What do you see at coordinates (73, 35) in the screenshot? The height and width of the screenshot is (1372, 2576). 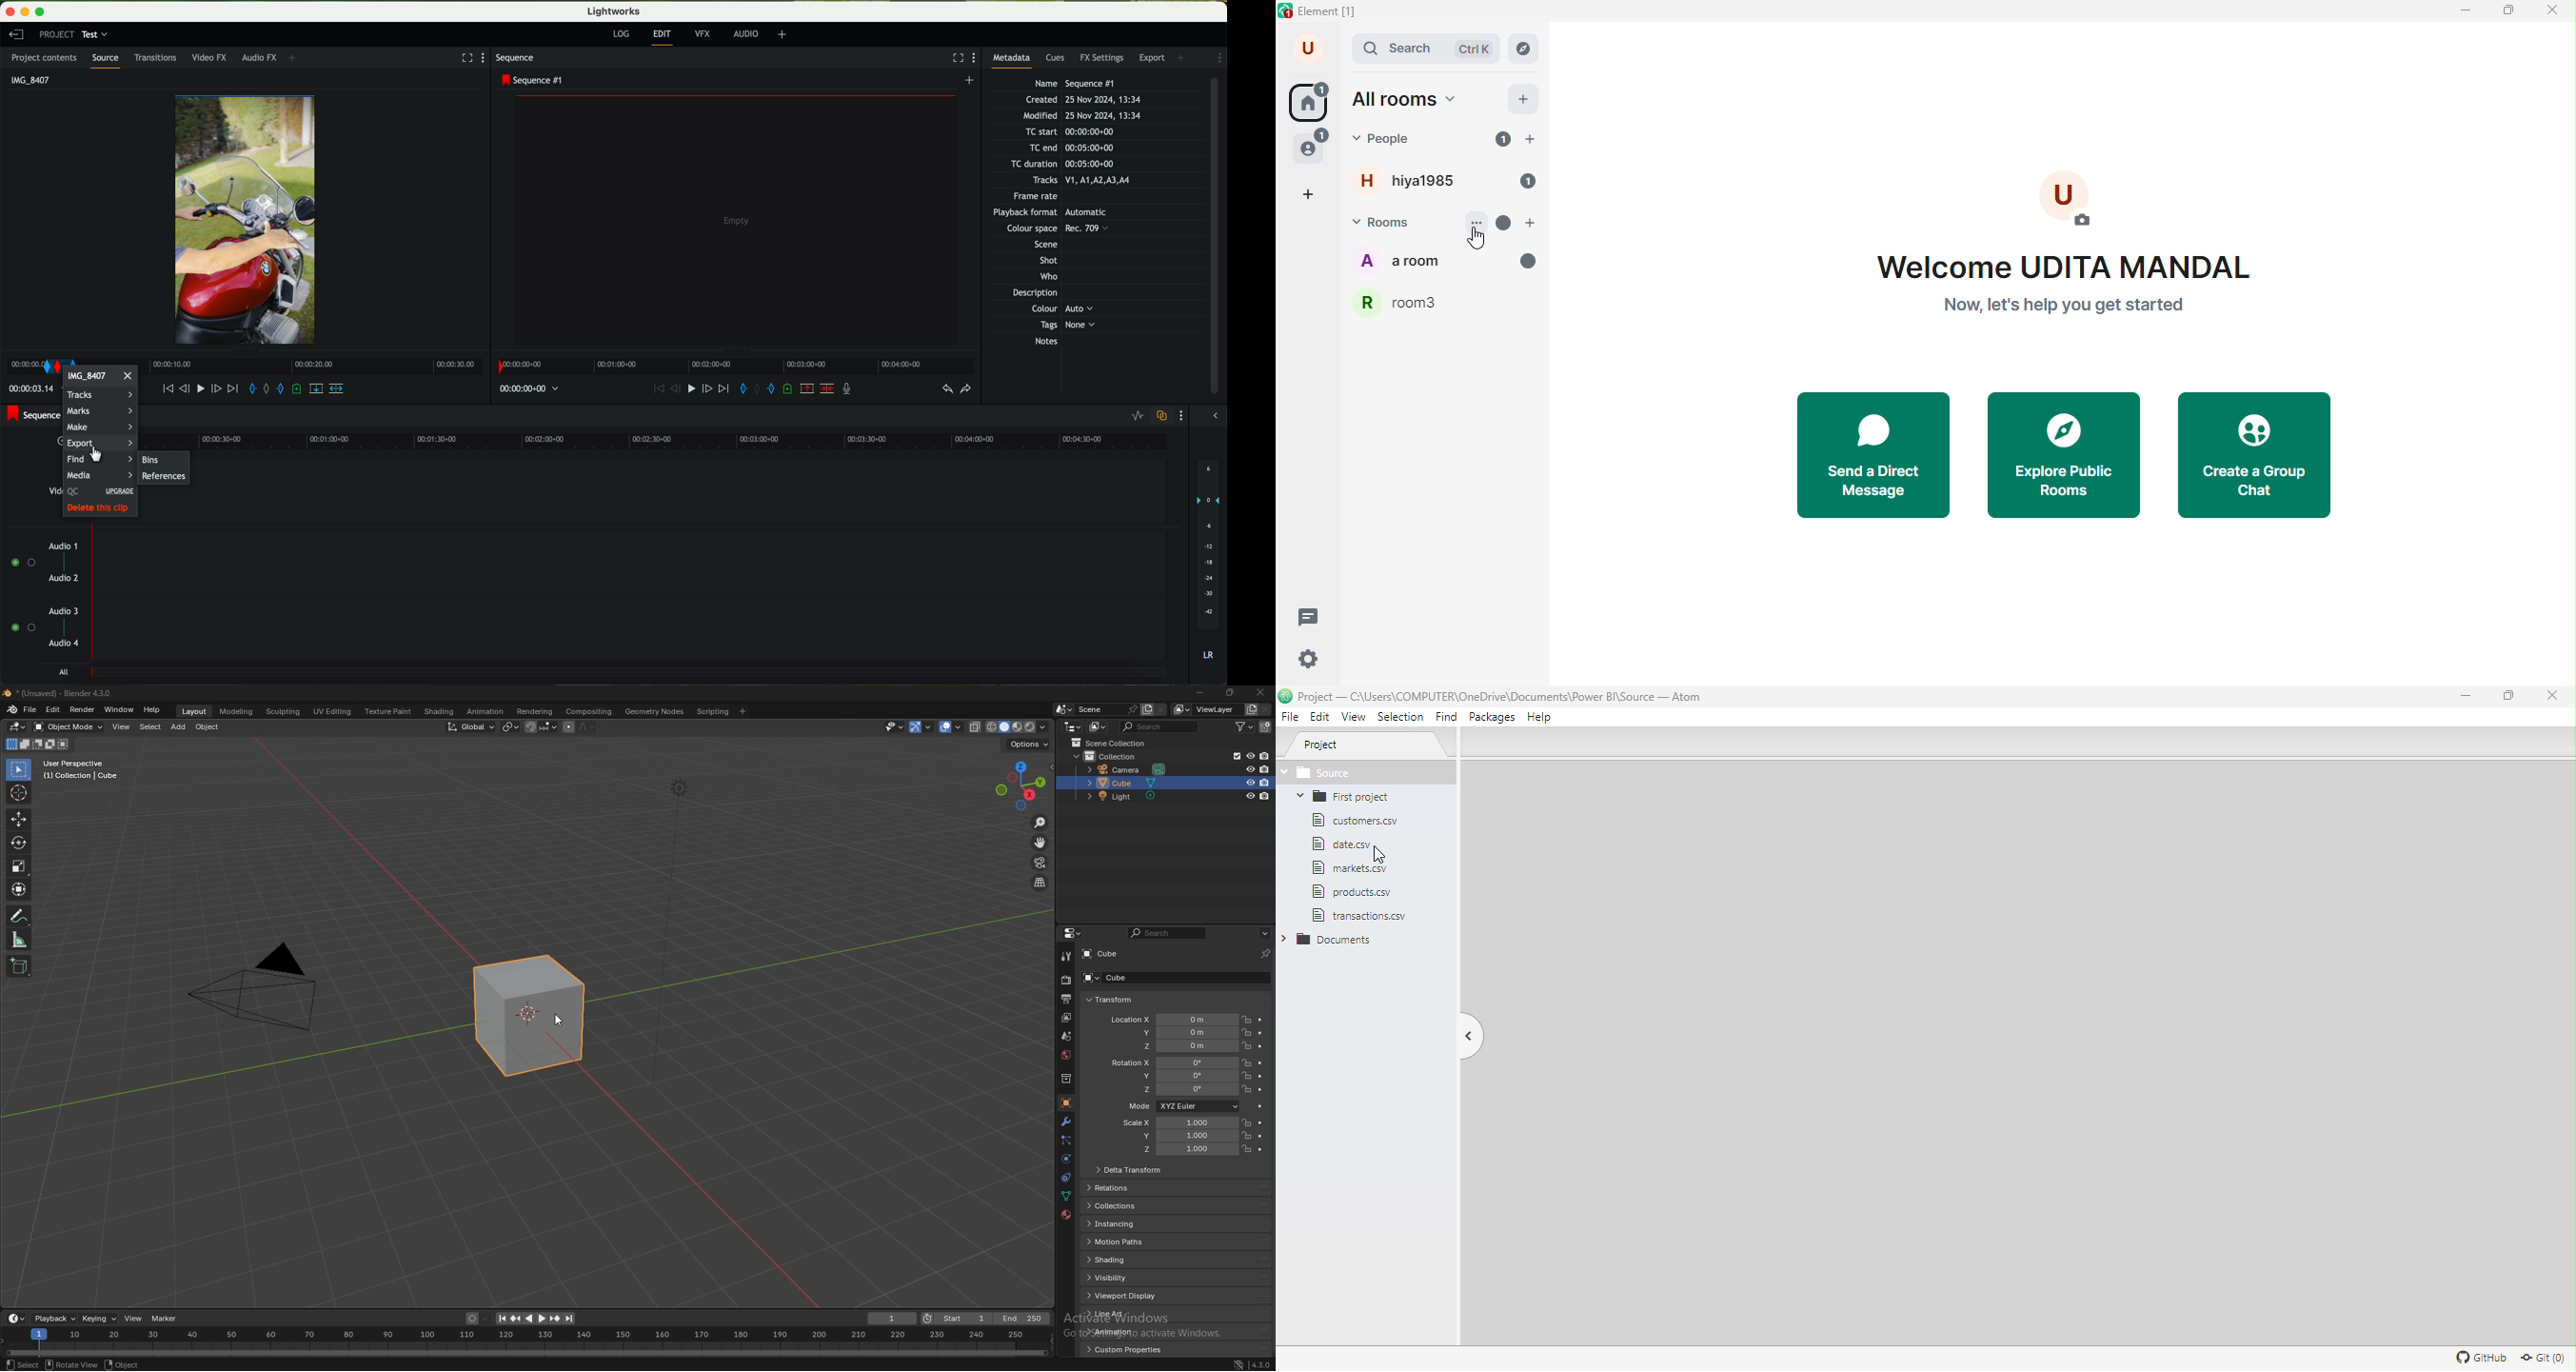 I see `project: test` at bounding box center [73, 35].